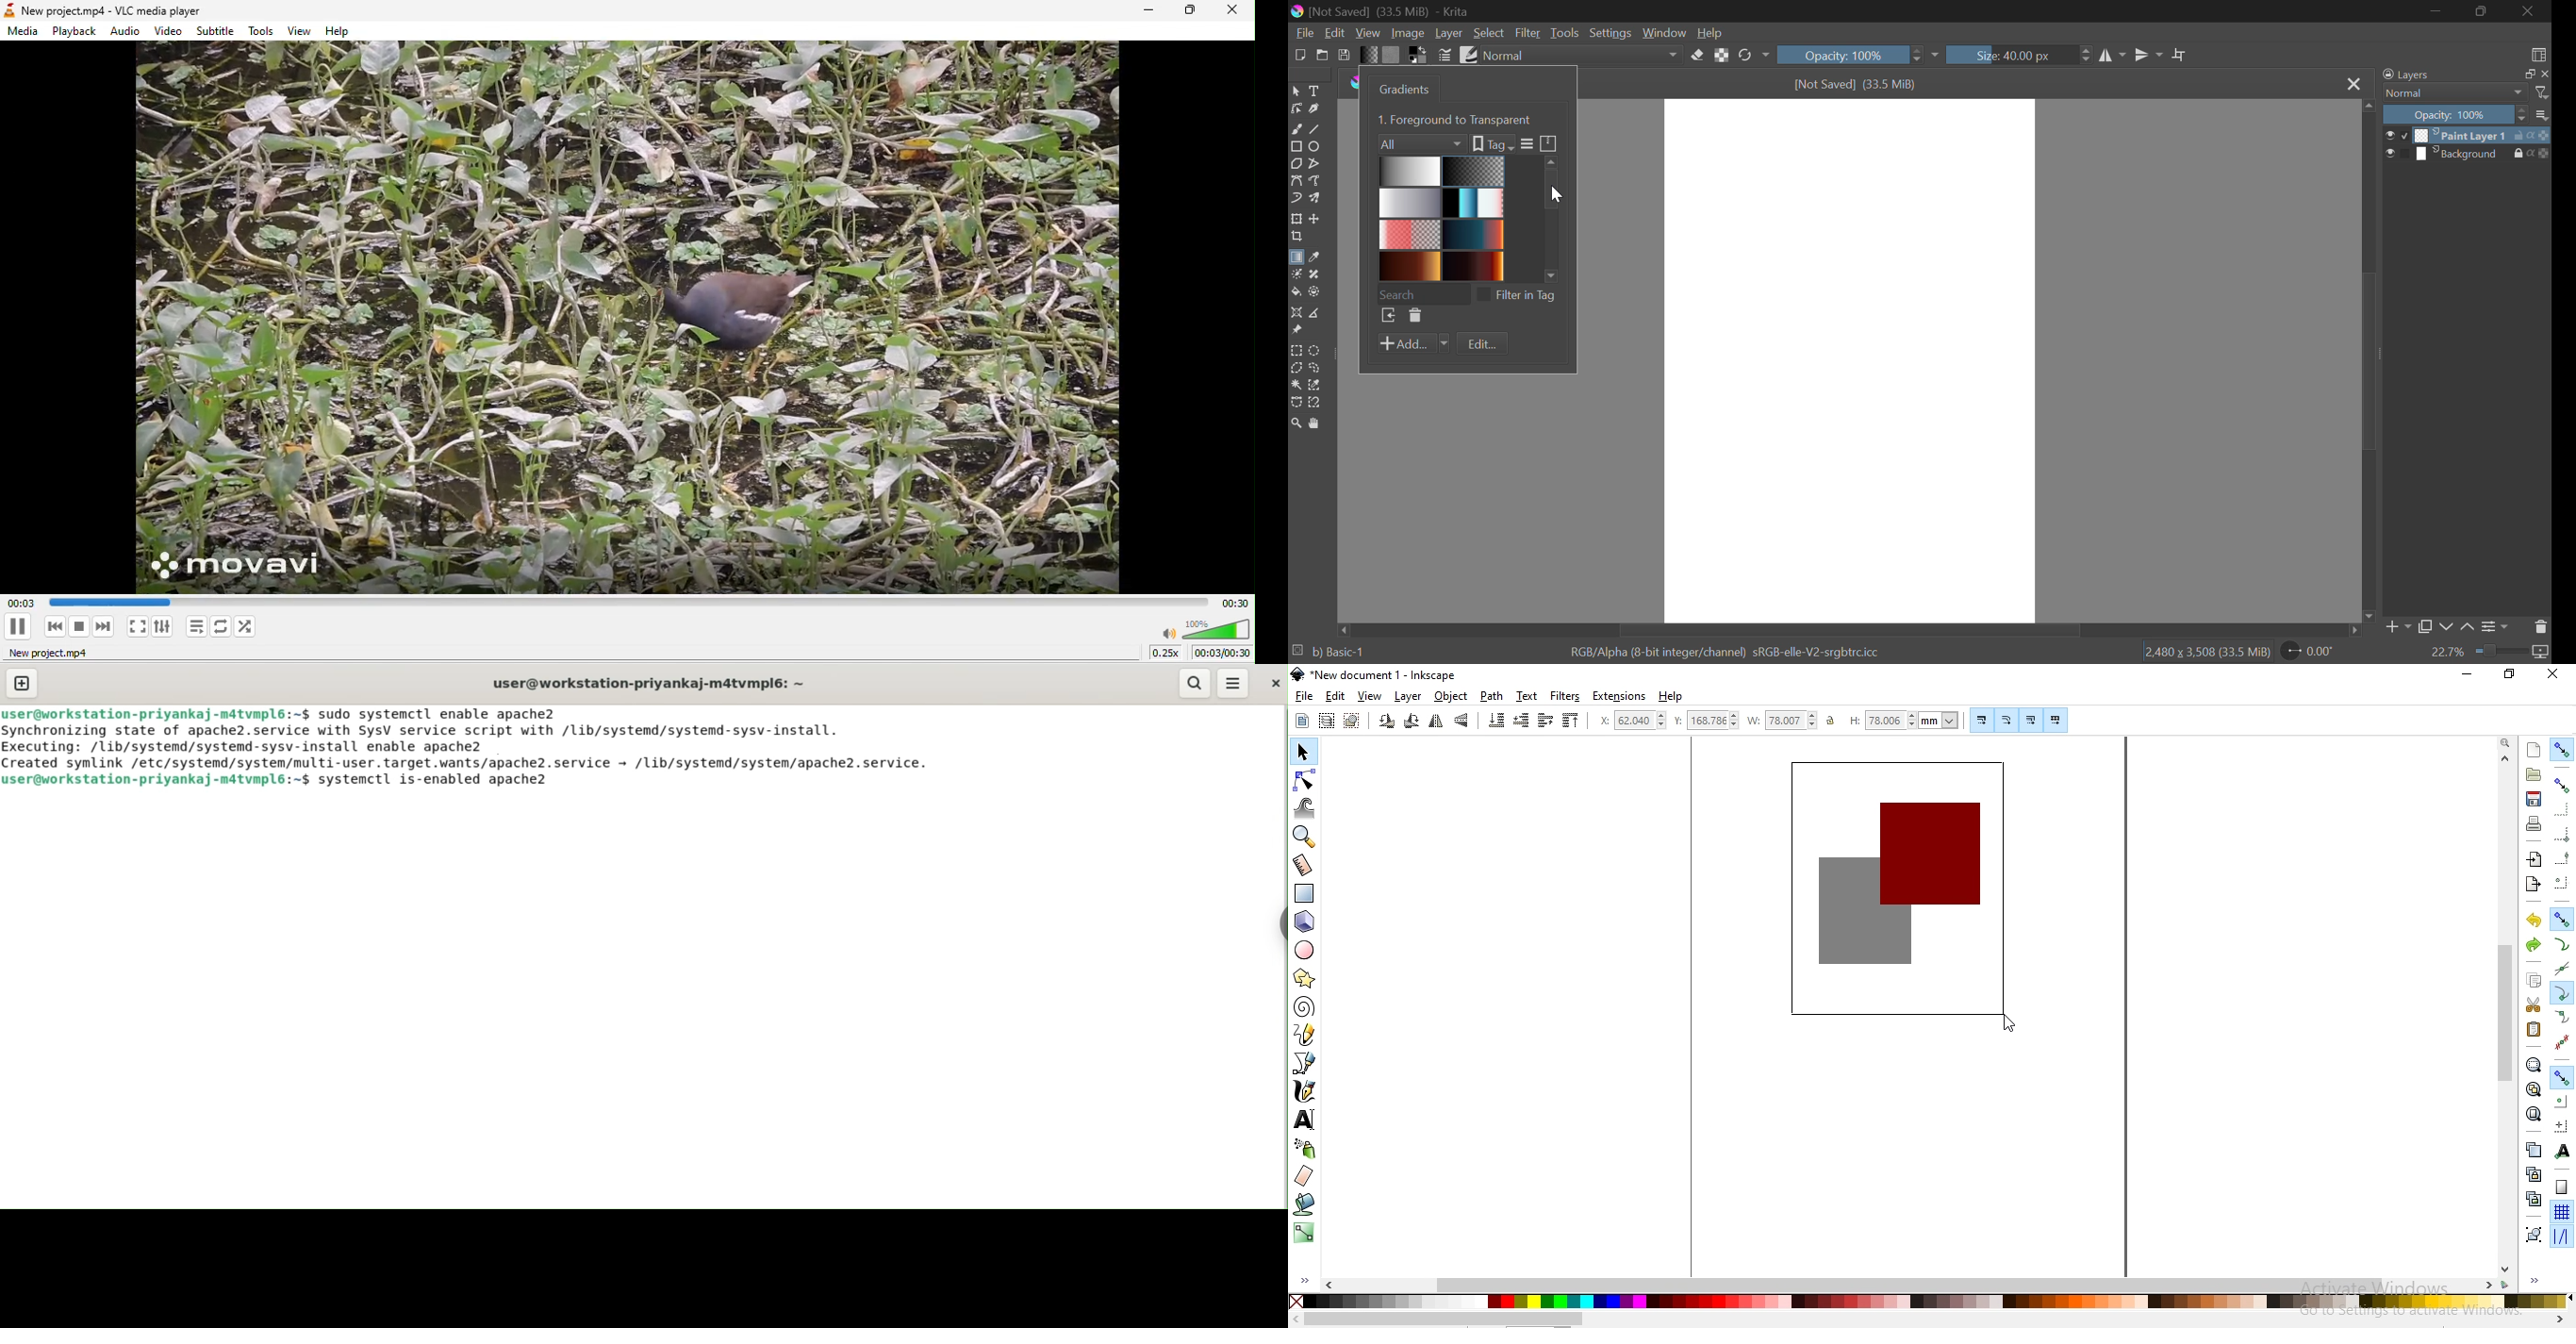  Describe the element at coordinates (2561, 1213) in the screenshot. I see `snap to grids` at that location.